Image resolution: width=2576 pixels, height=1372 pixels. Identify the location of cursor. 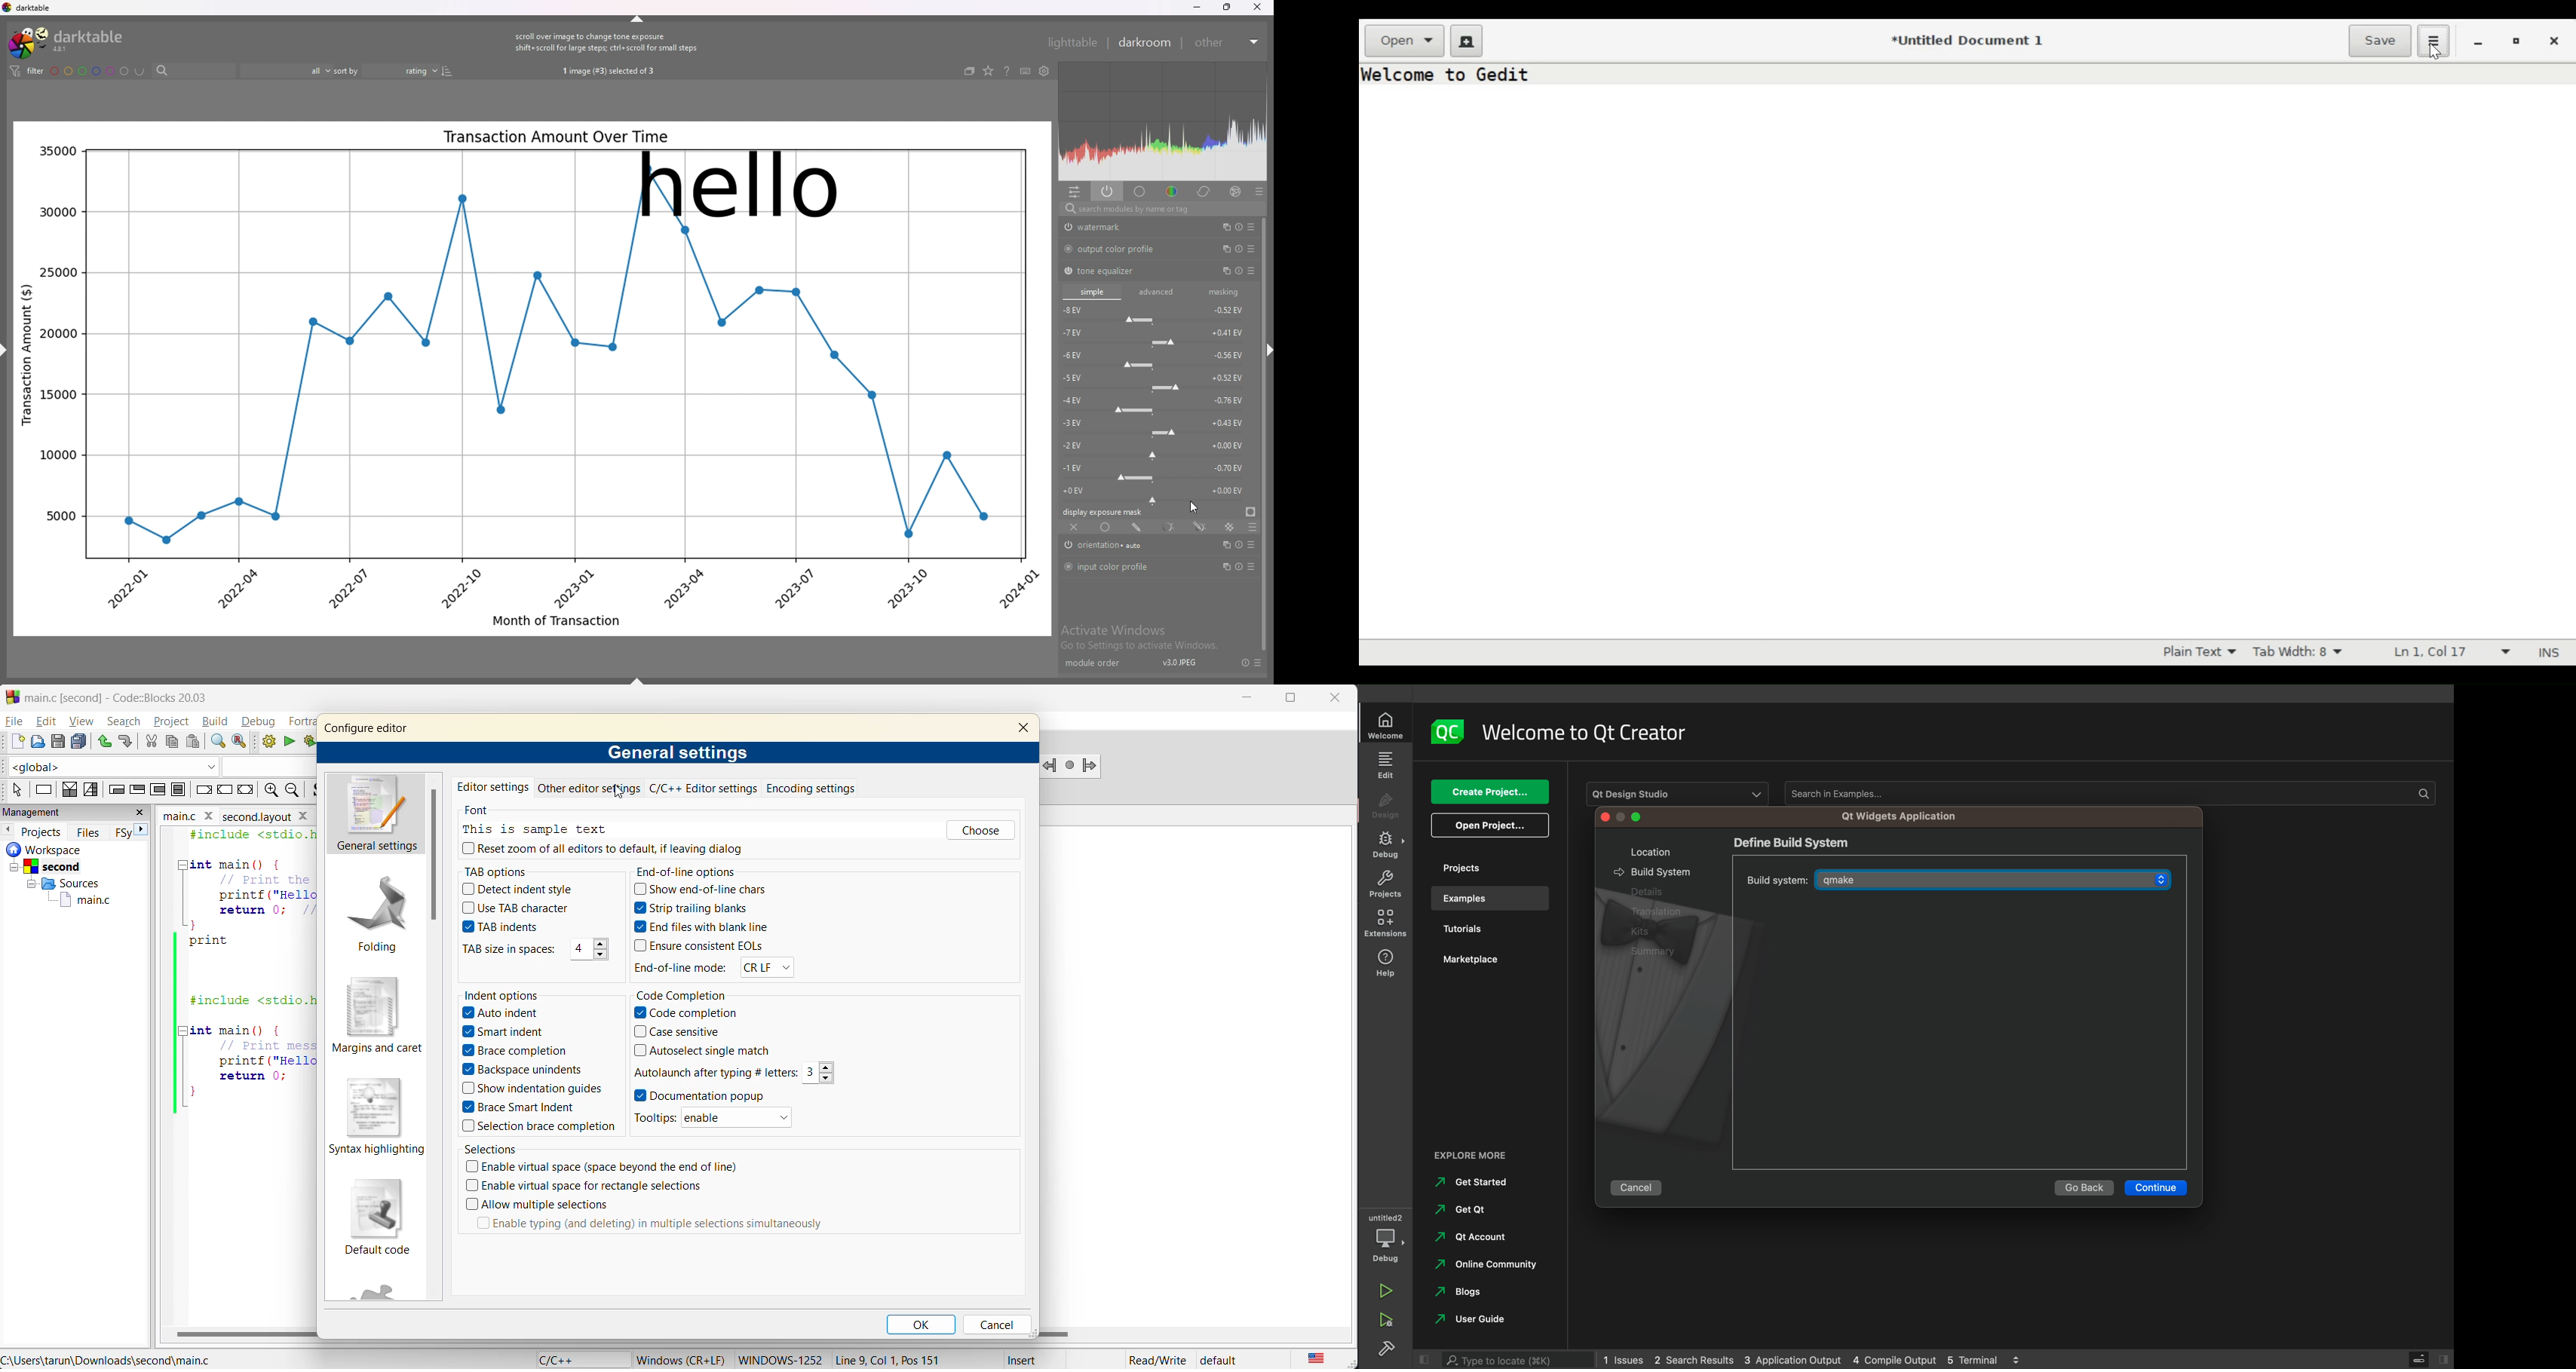
(612, 796).